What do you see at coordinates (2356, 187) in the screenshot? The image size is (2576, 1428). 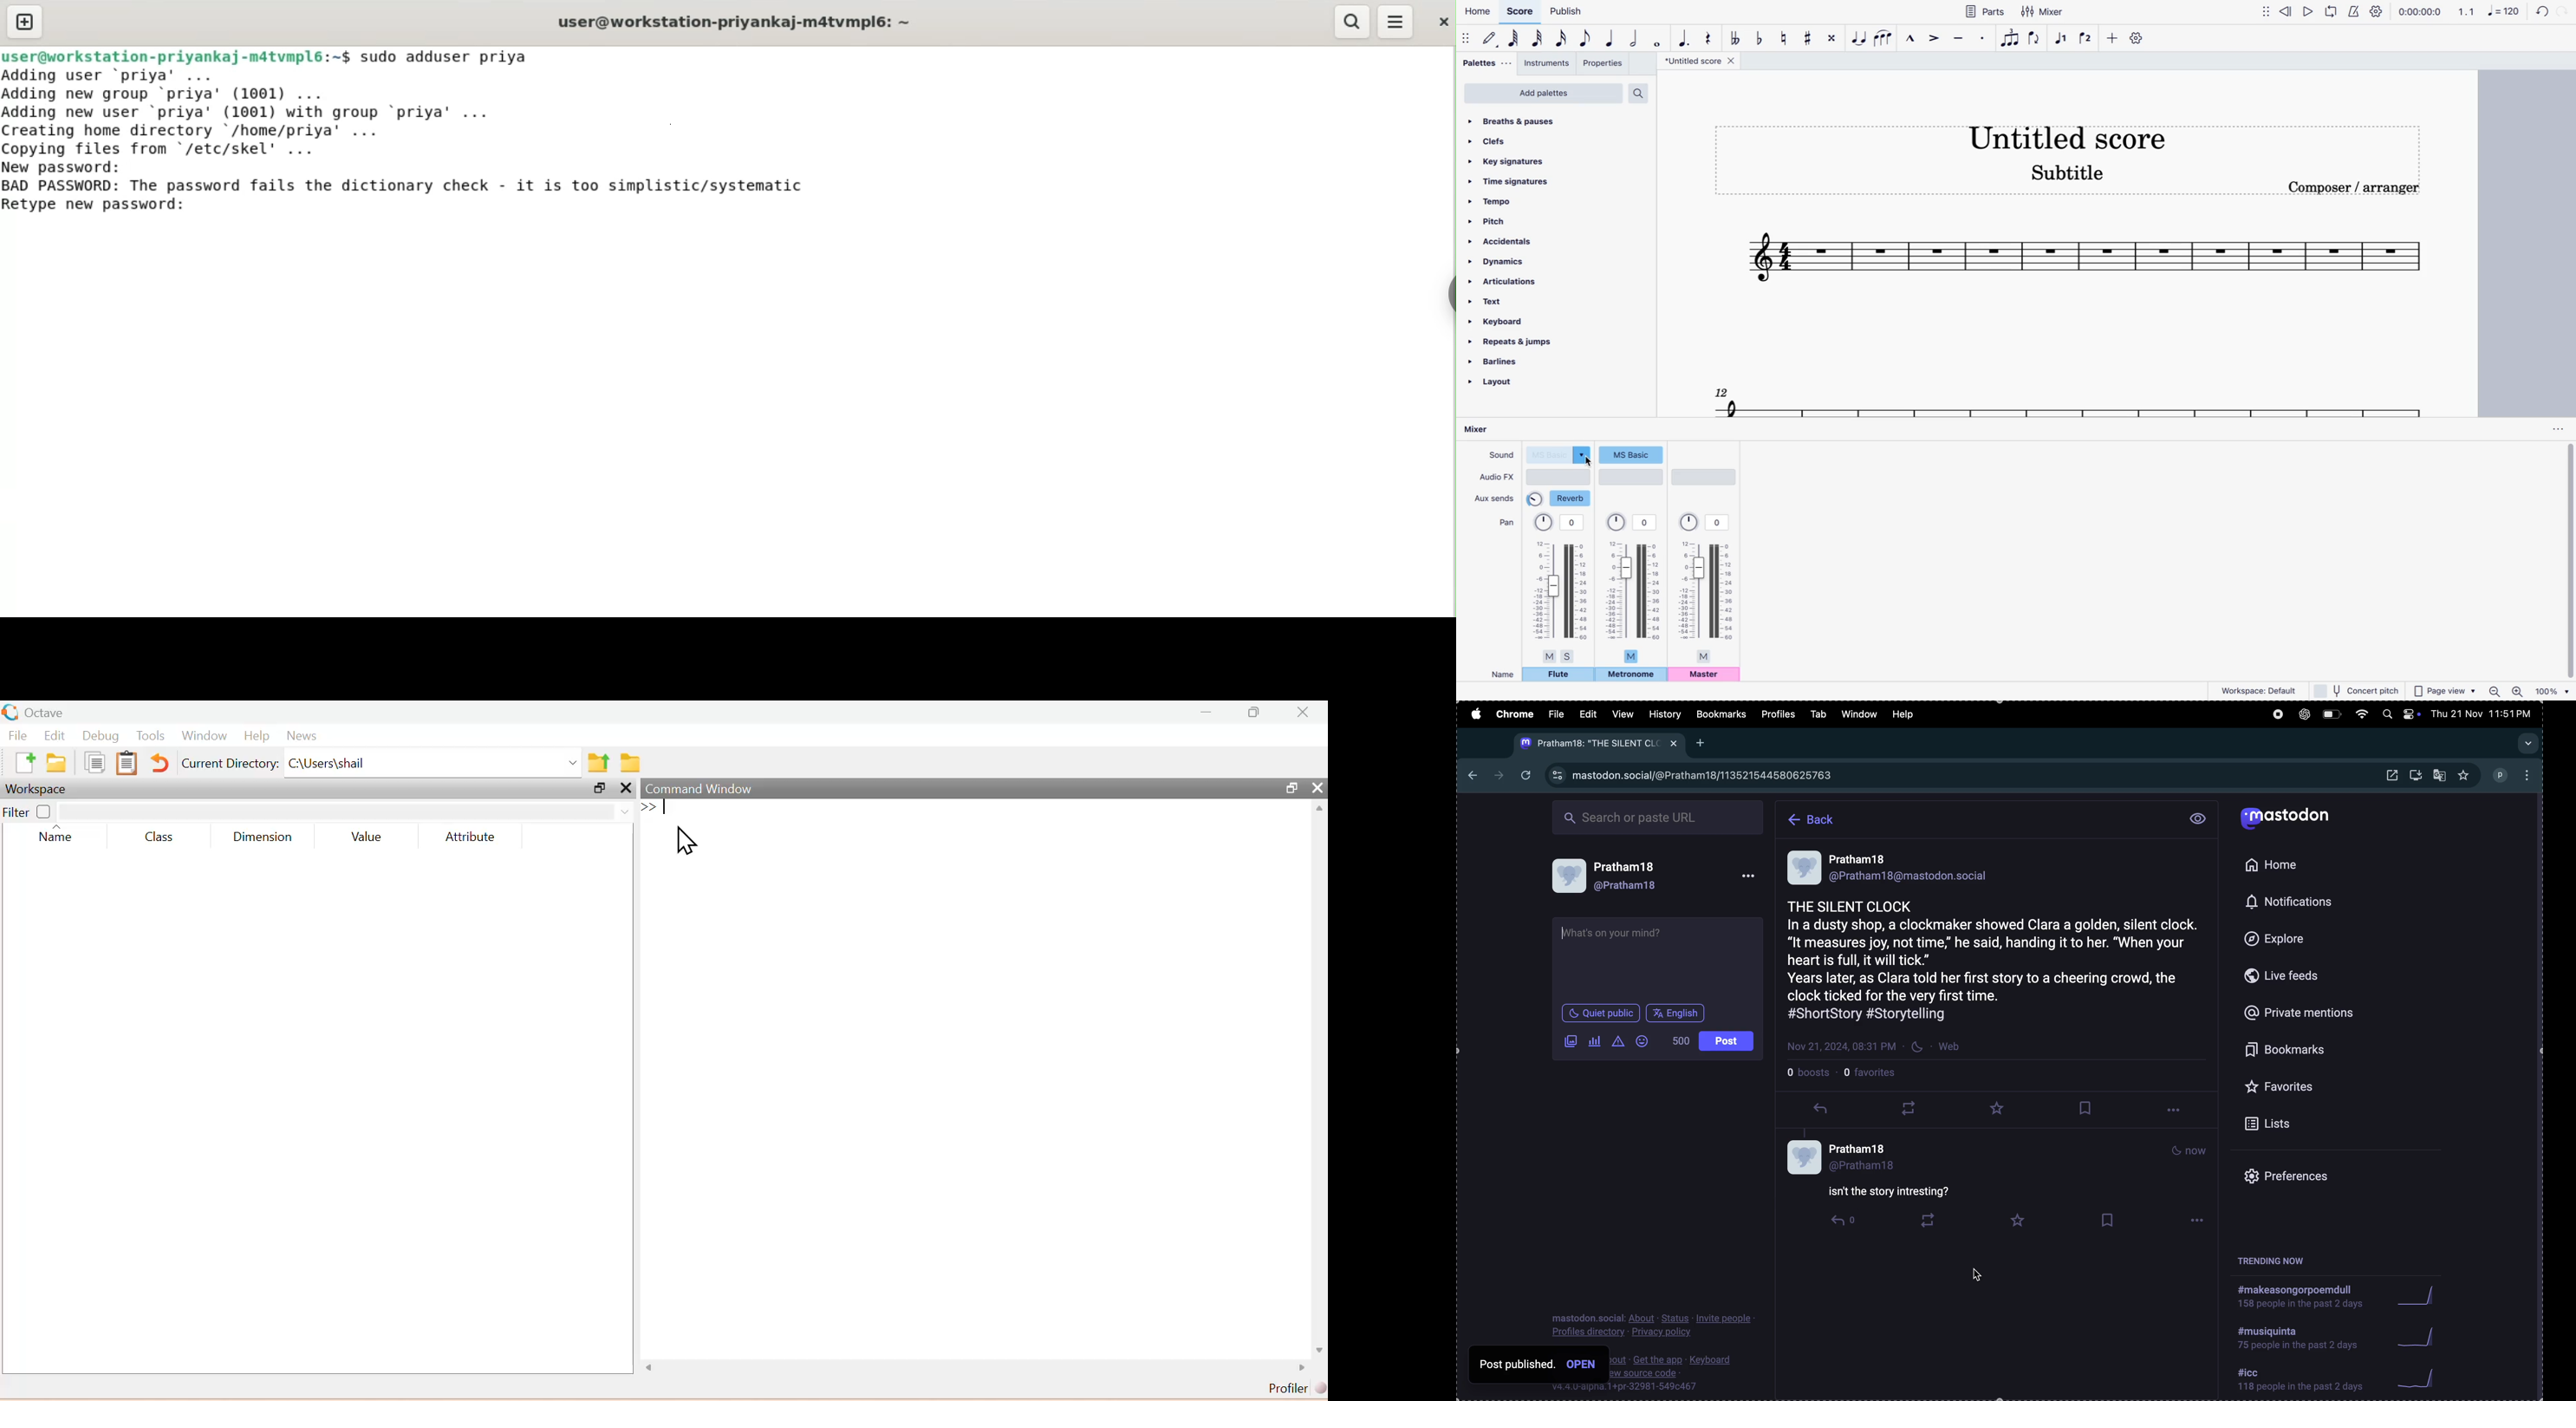 I see `composer / arranger` at bounding box center [2356, 187].